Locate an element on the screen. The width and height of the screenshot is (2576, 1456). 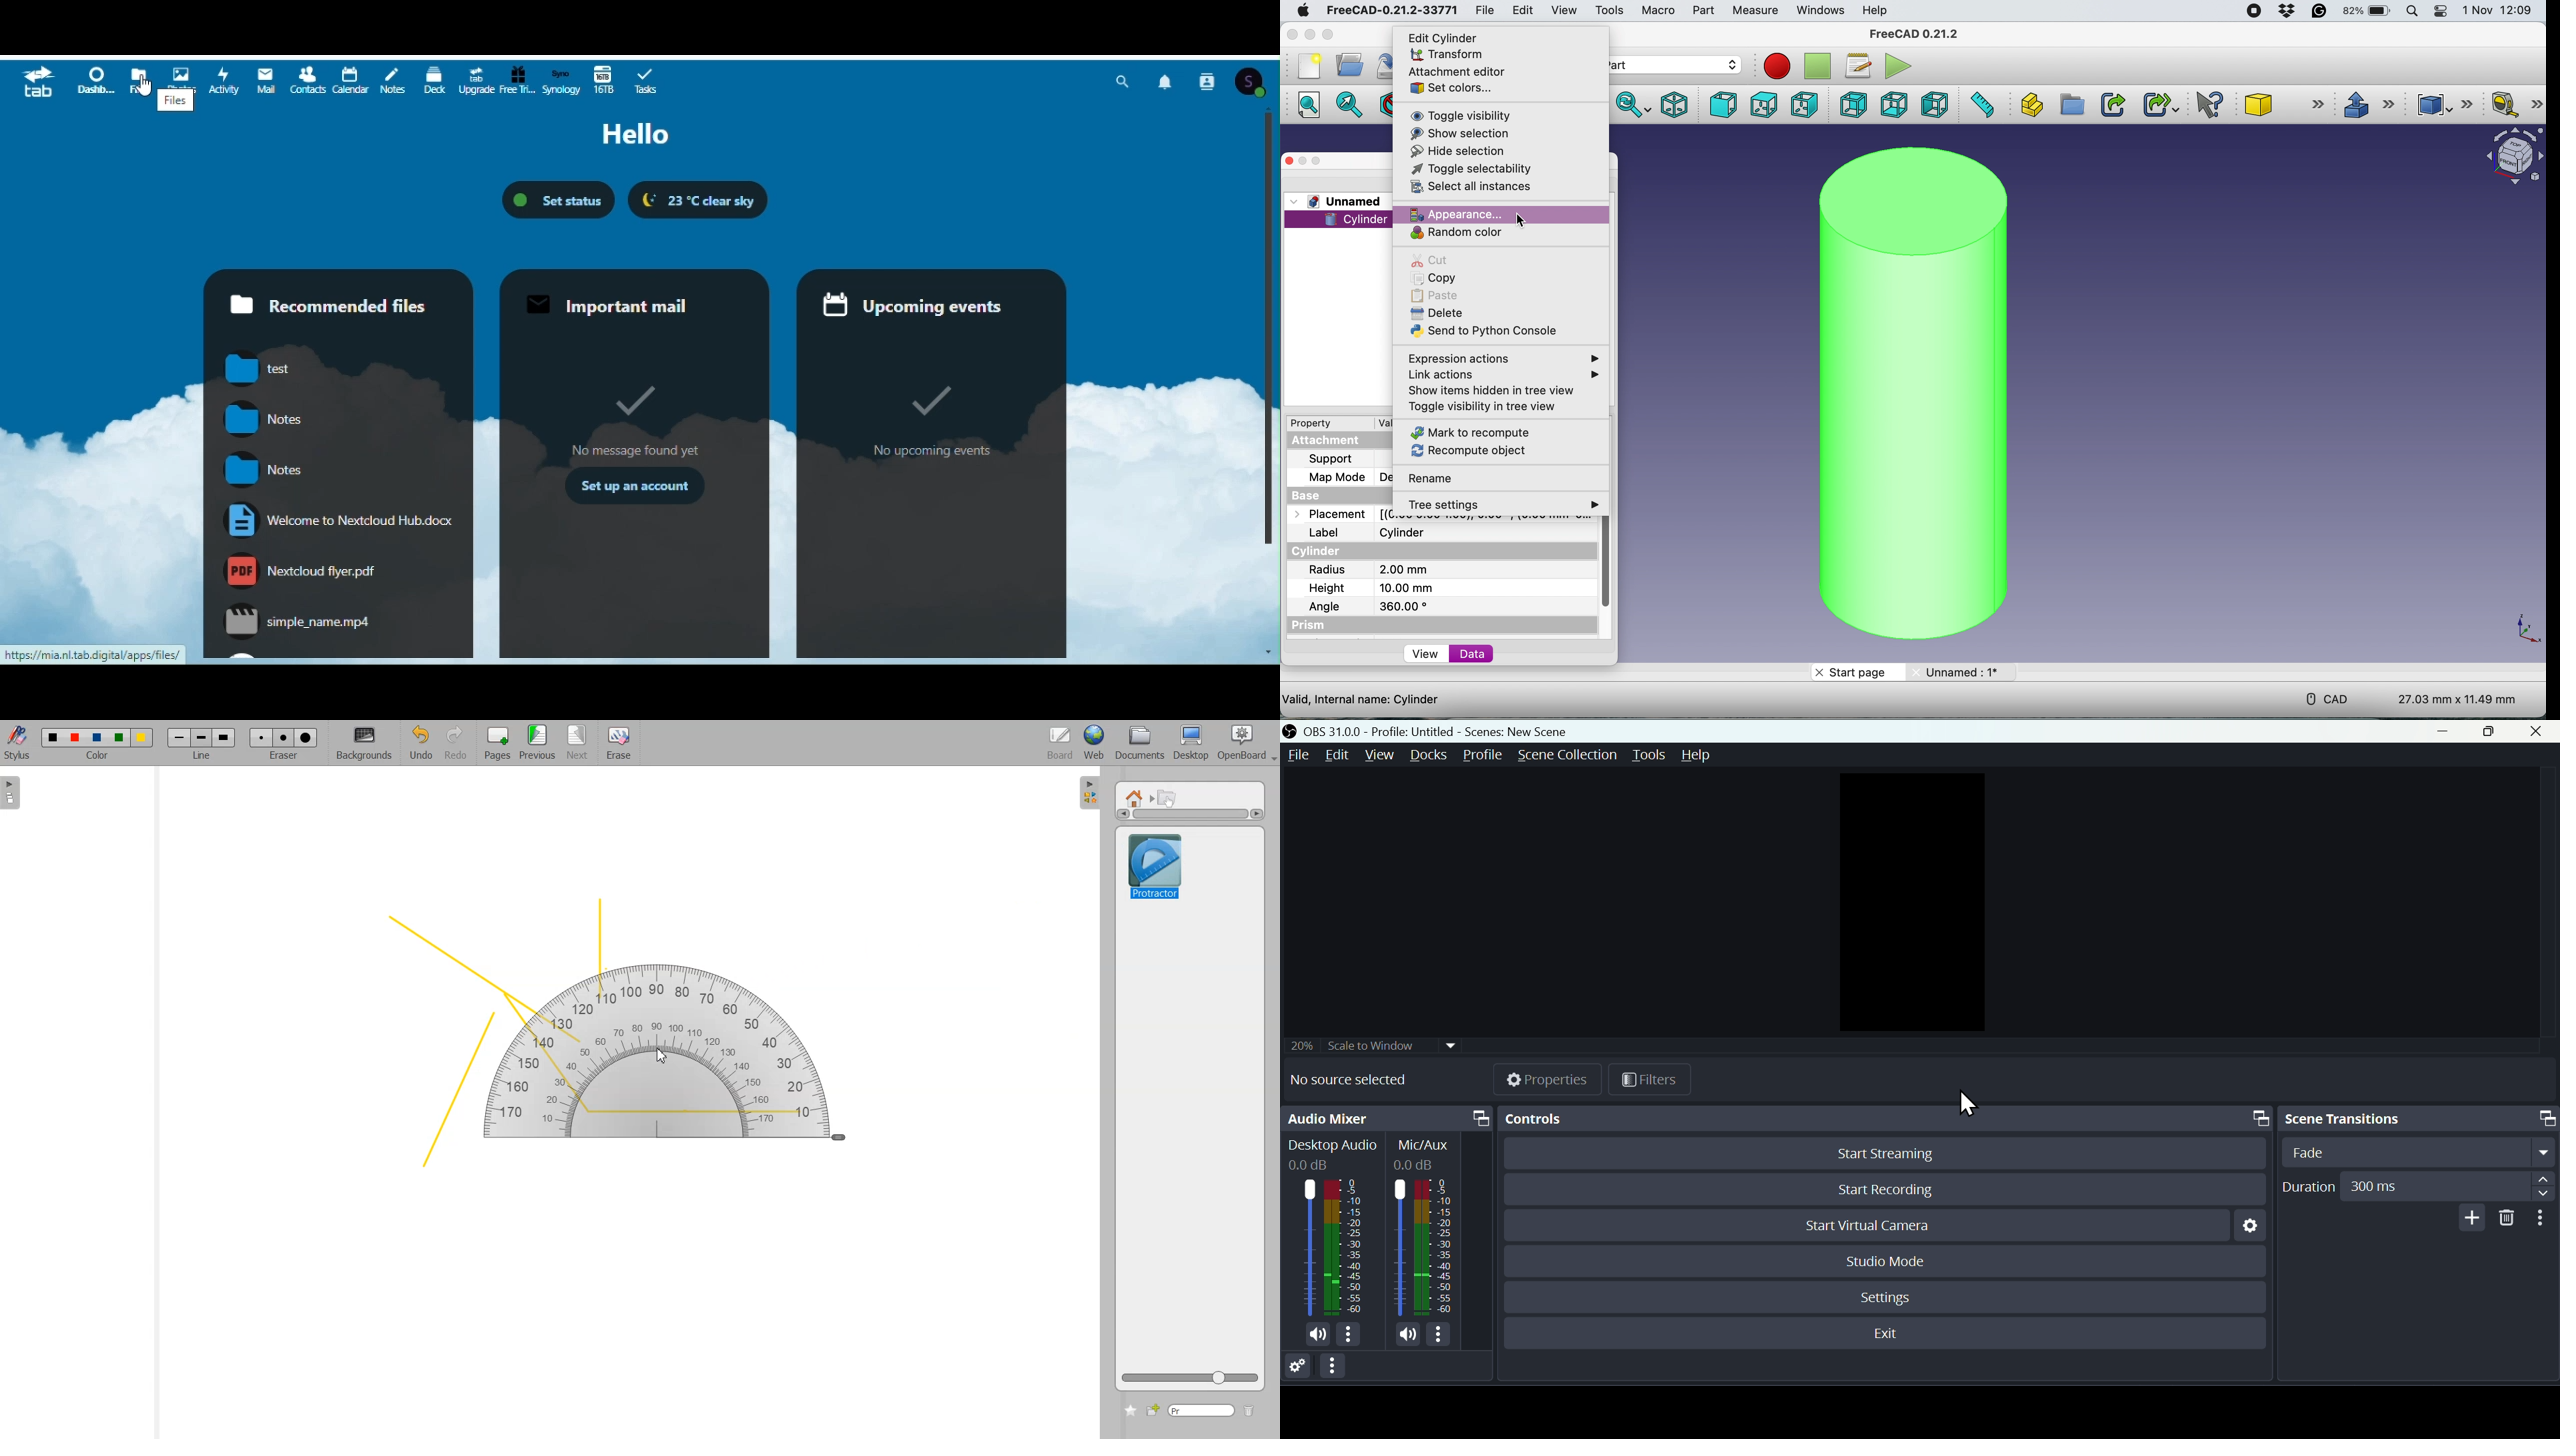
minimise is located at coordinates (1310, 35).